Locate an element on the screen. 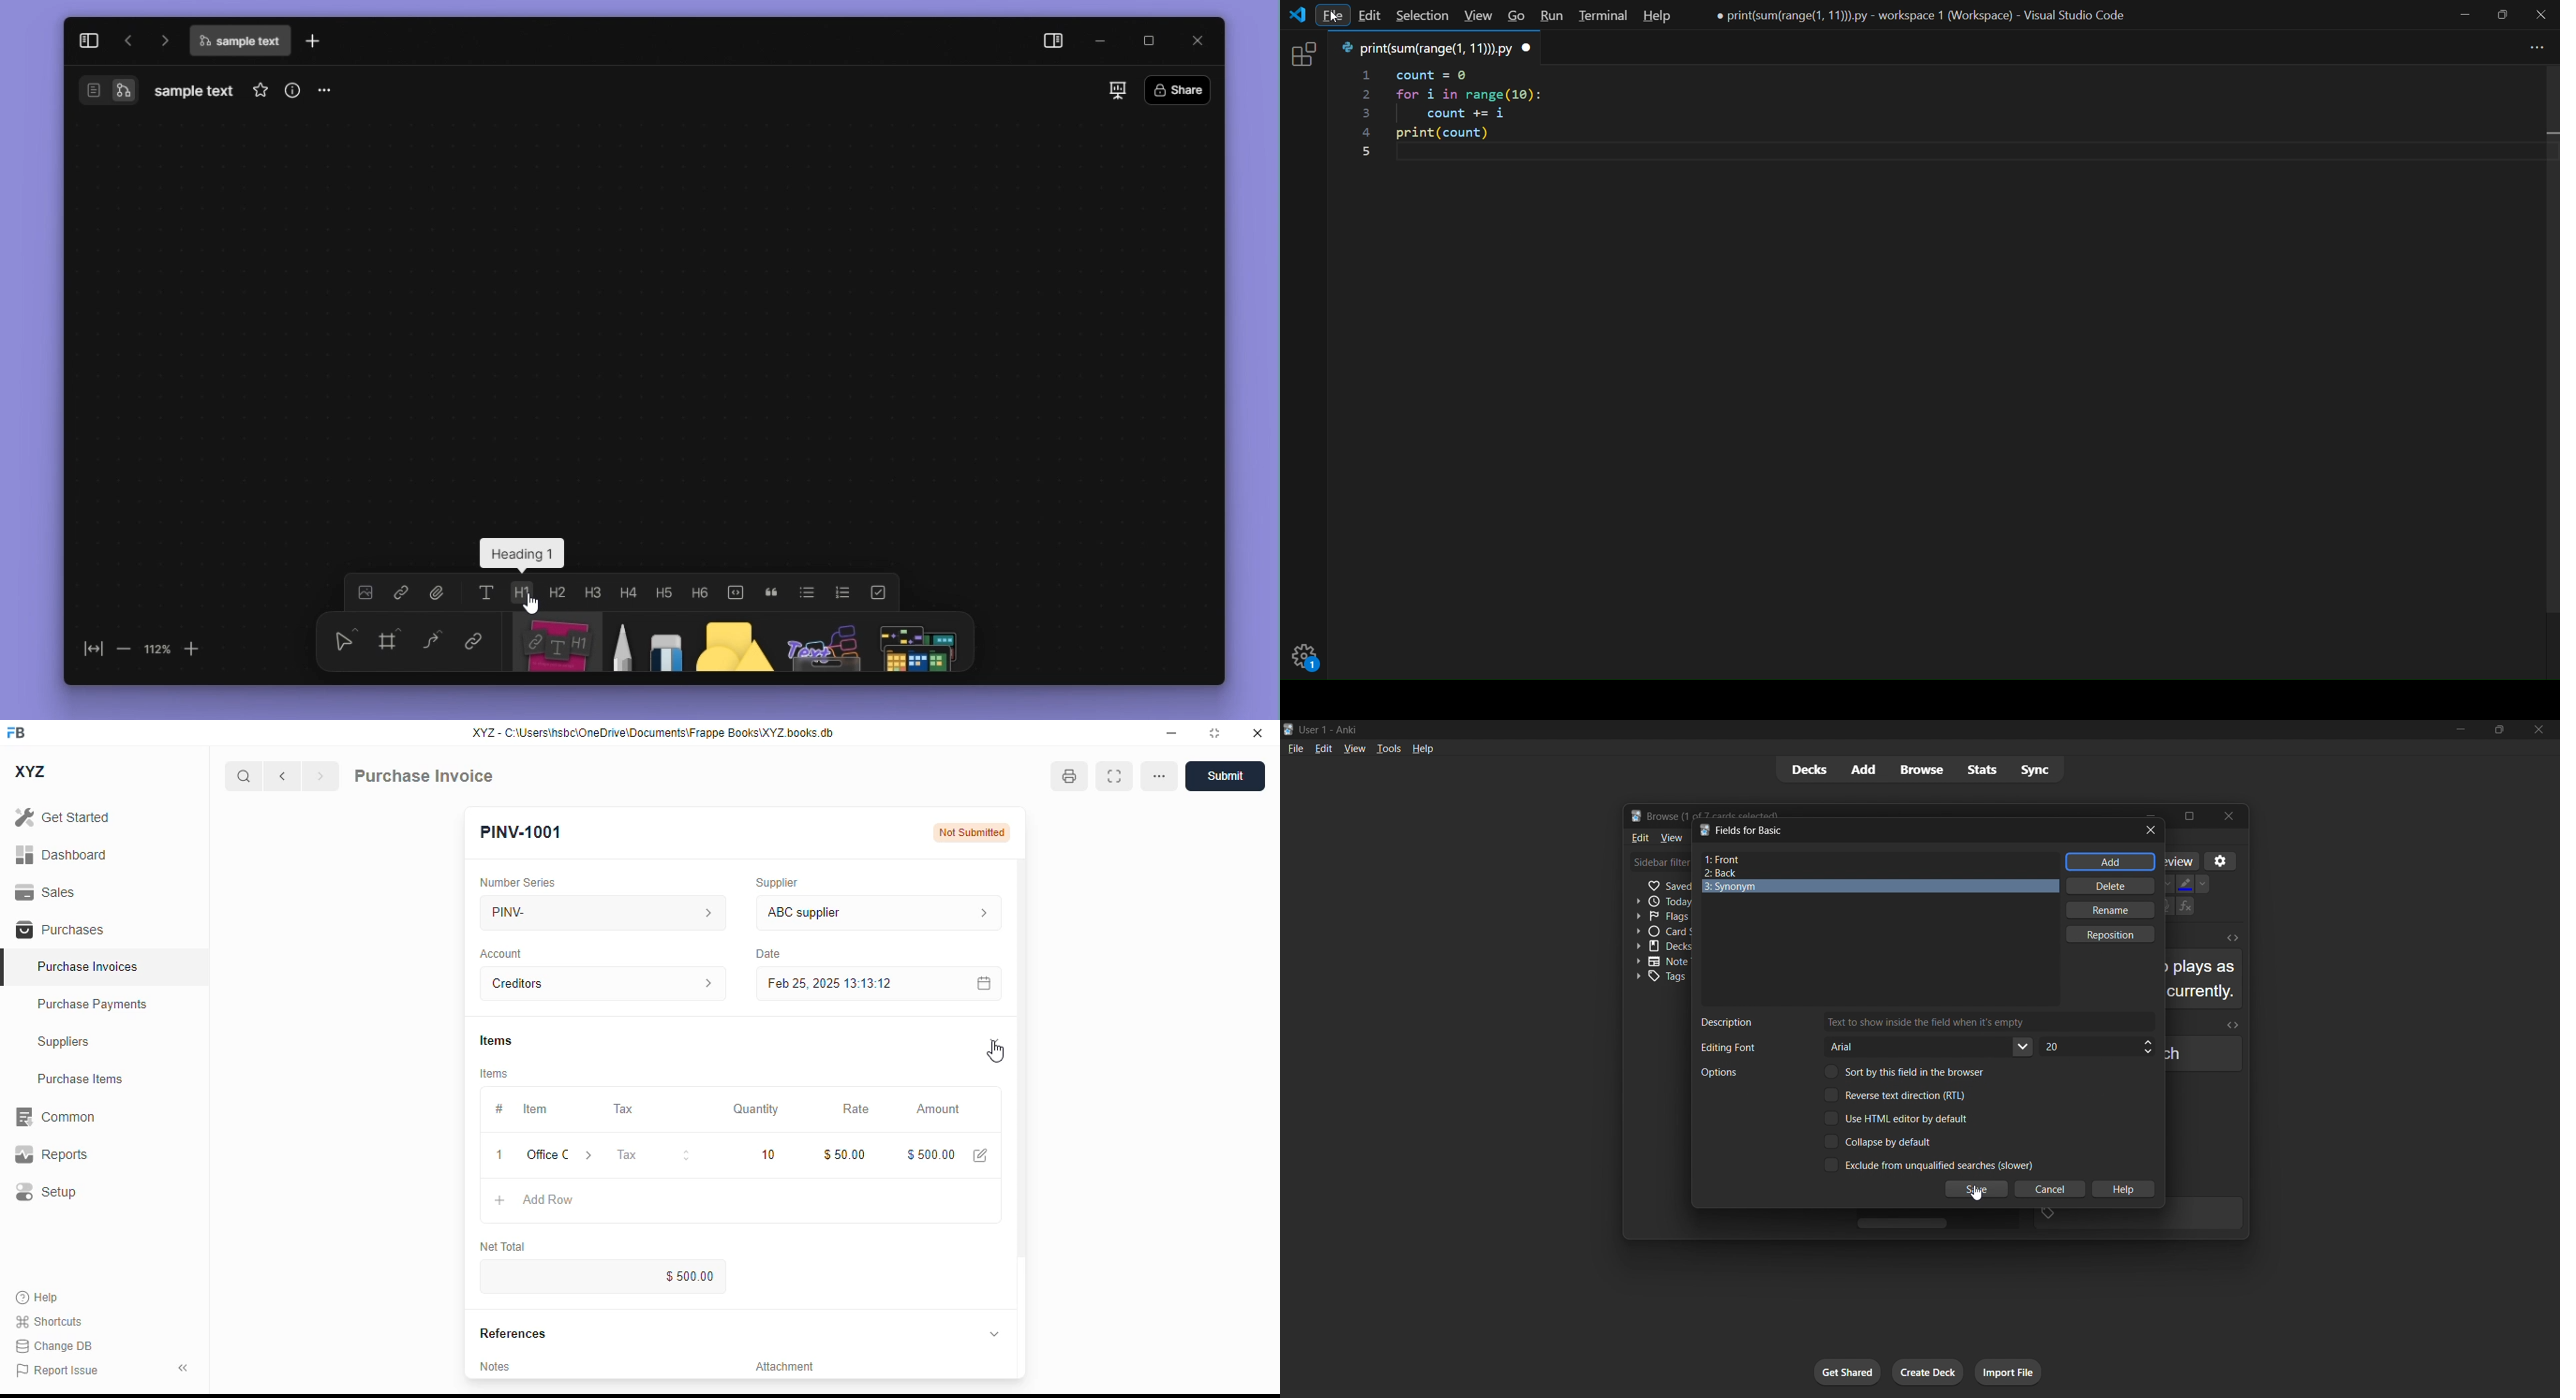 This screenshot has width=2576, height=1400. 10 is located at coordinates (767, 1154).